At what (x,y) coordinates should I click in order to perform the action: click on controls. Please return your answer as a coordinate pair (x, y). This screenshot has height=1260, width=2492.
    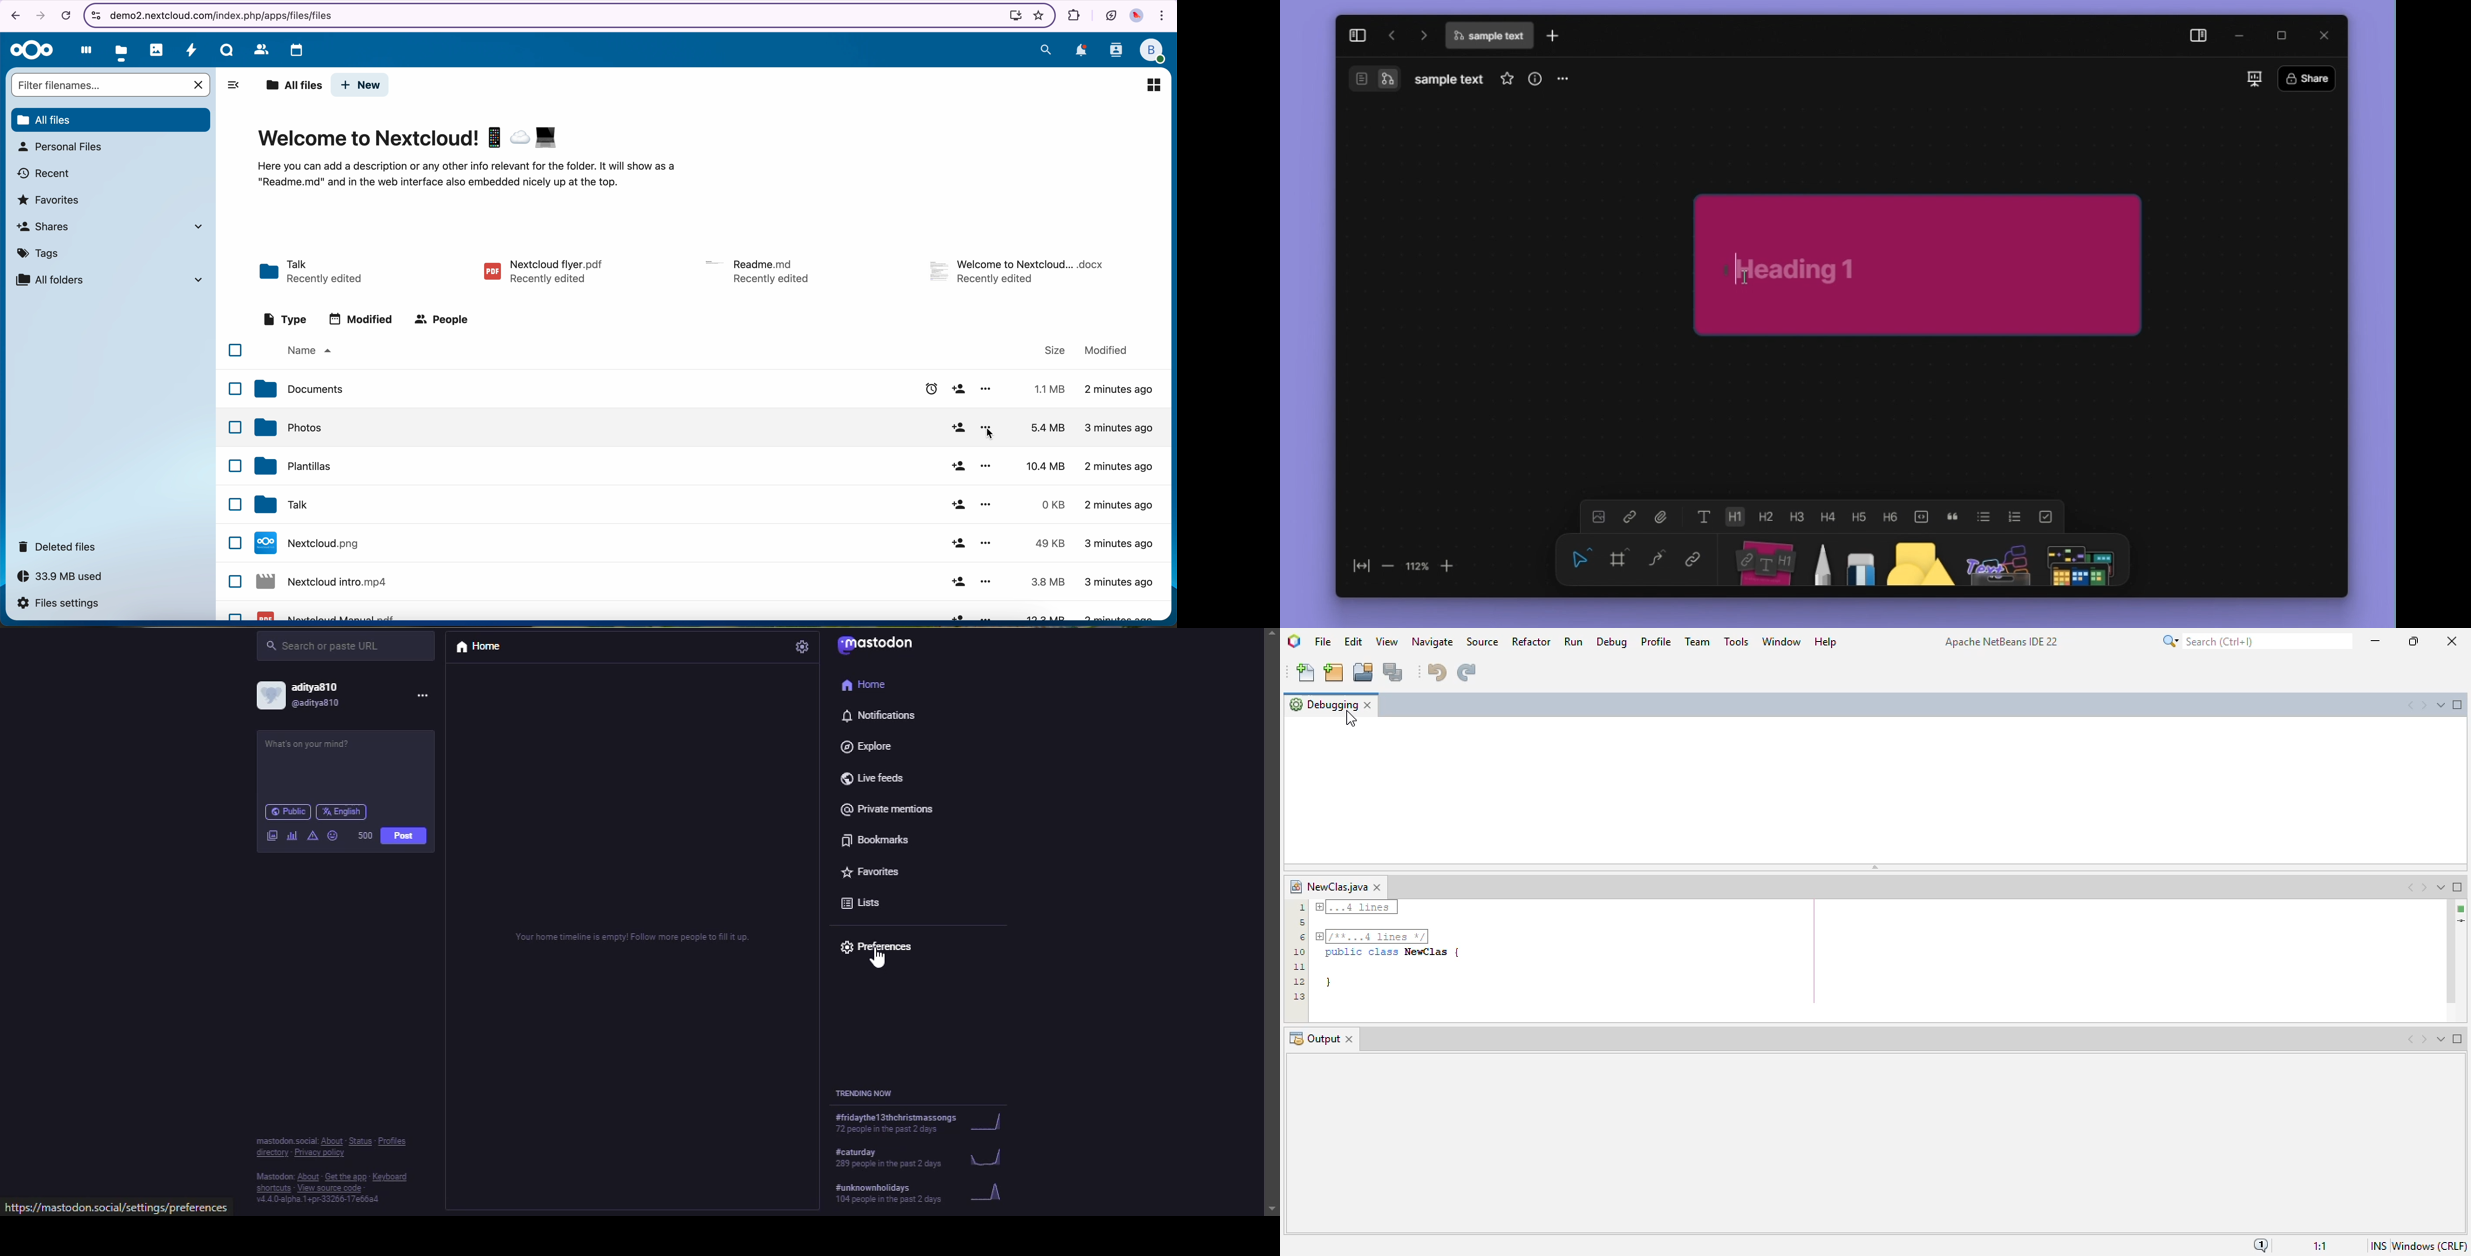
    Looking at the image, I should click on (94, 14).